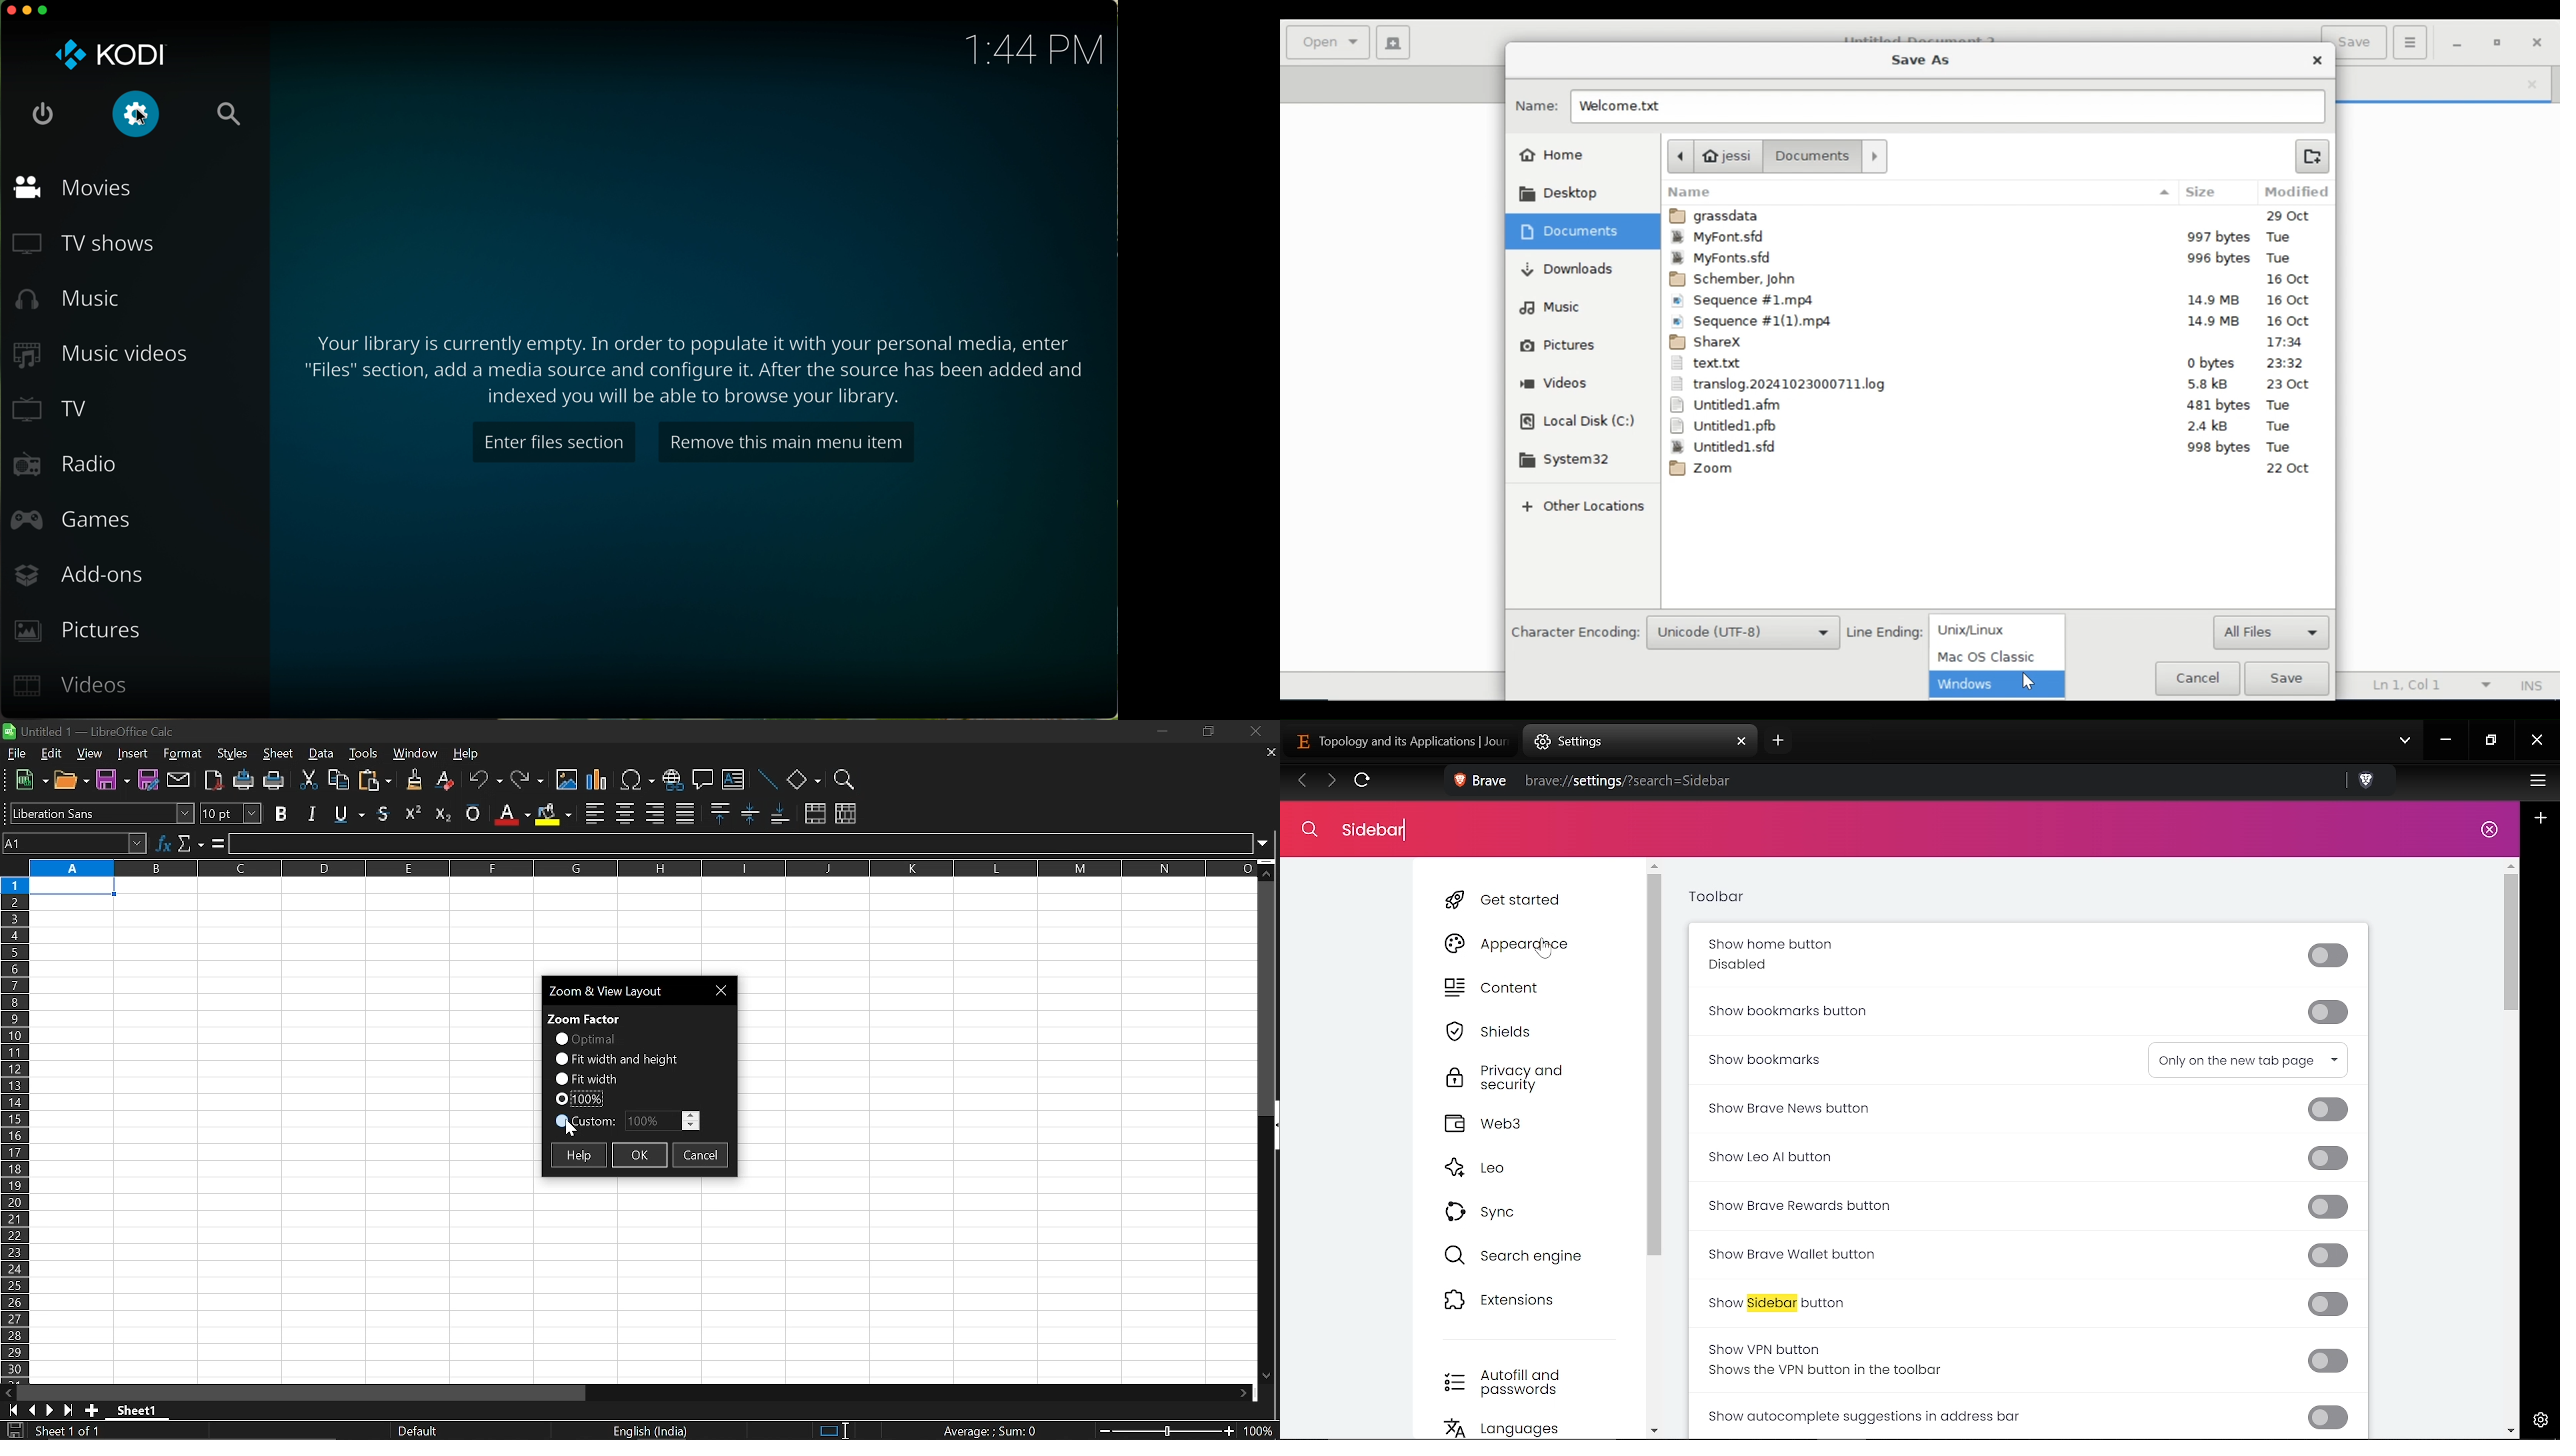 The width and height of the screenshot is (2576, 1456). I want to click on Modified, so click(2293, 191).